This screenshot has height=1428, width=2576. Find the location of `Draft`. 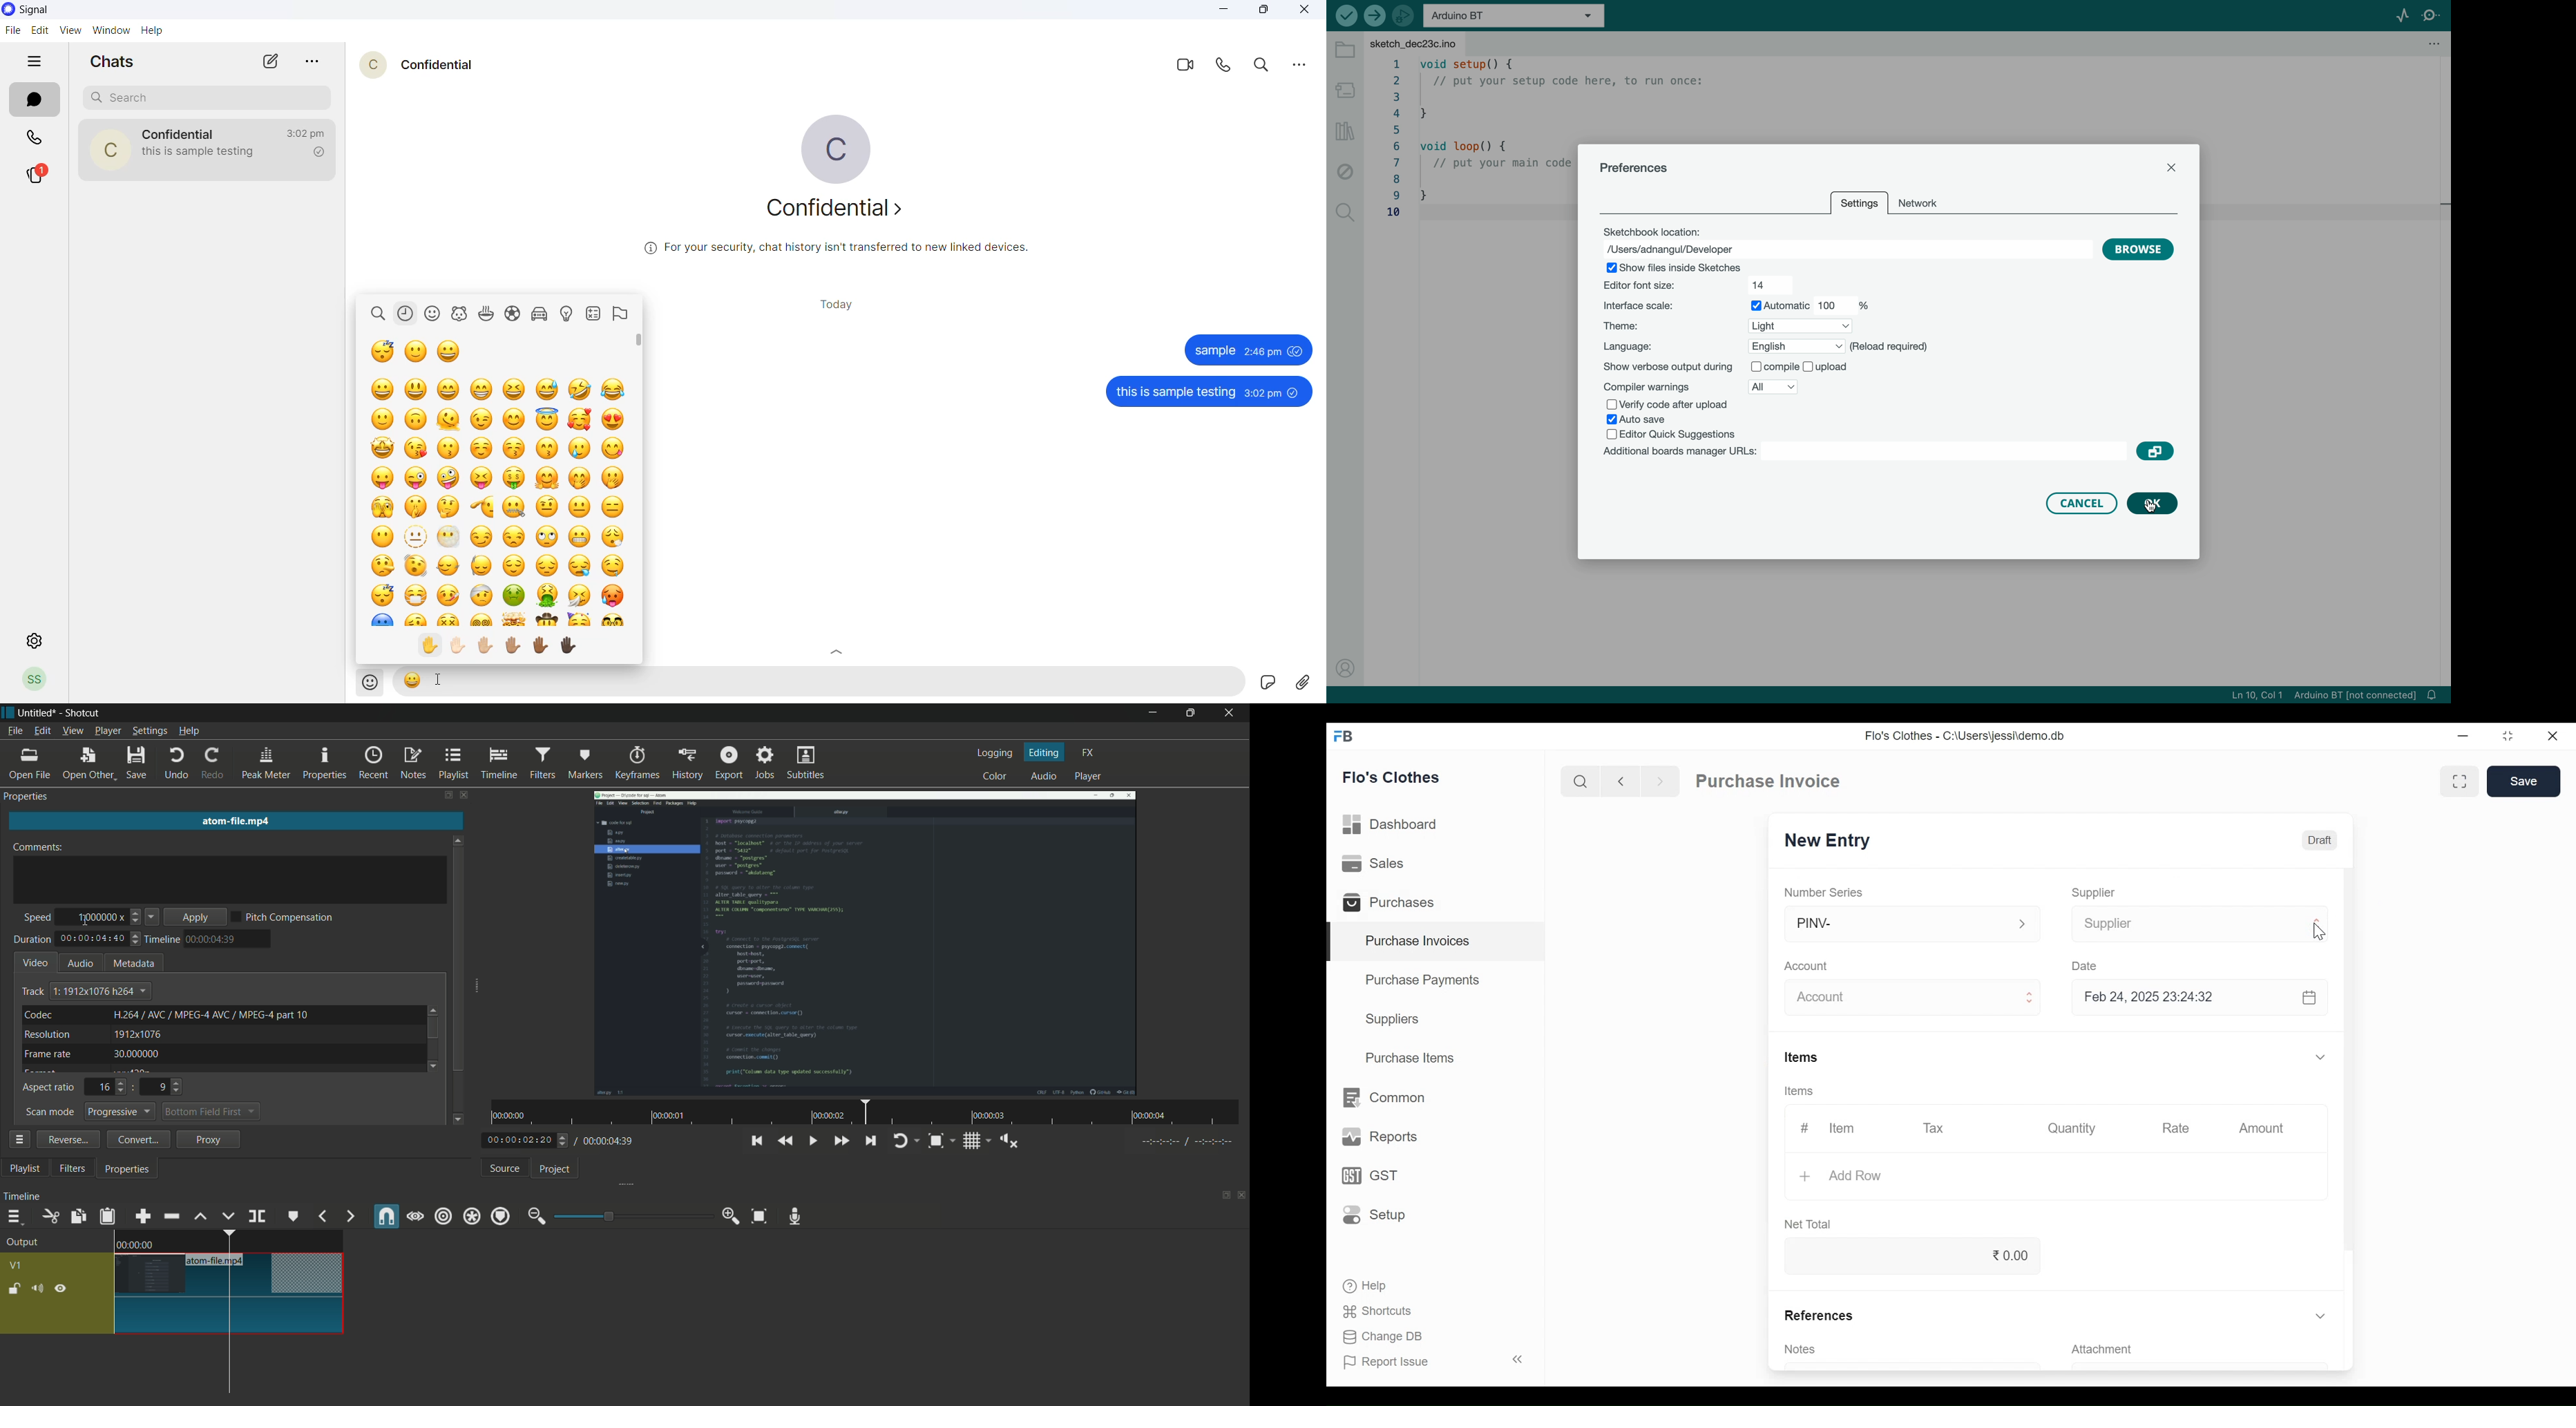

Draft is located at coordinates (2320, 839).